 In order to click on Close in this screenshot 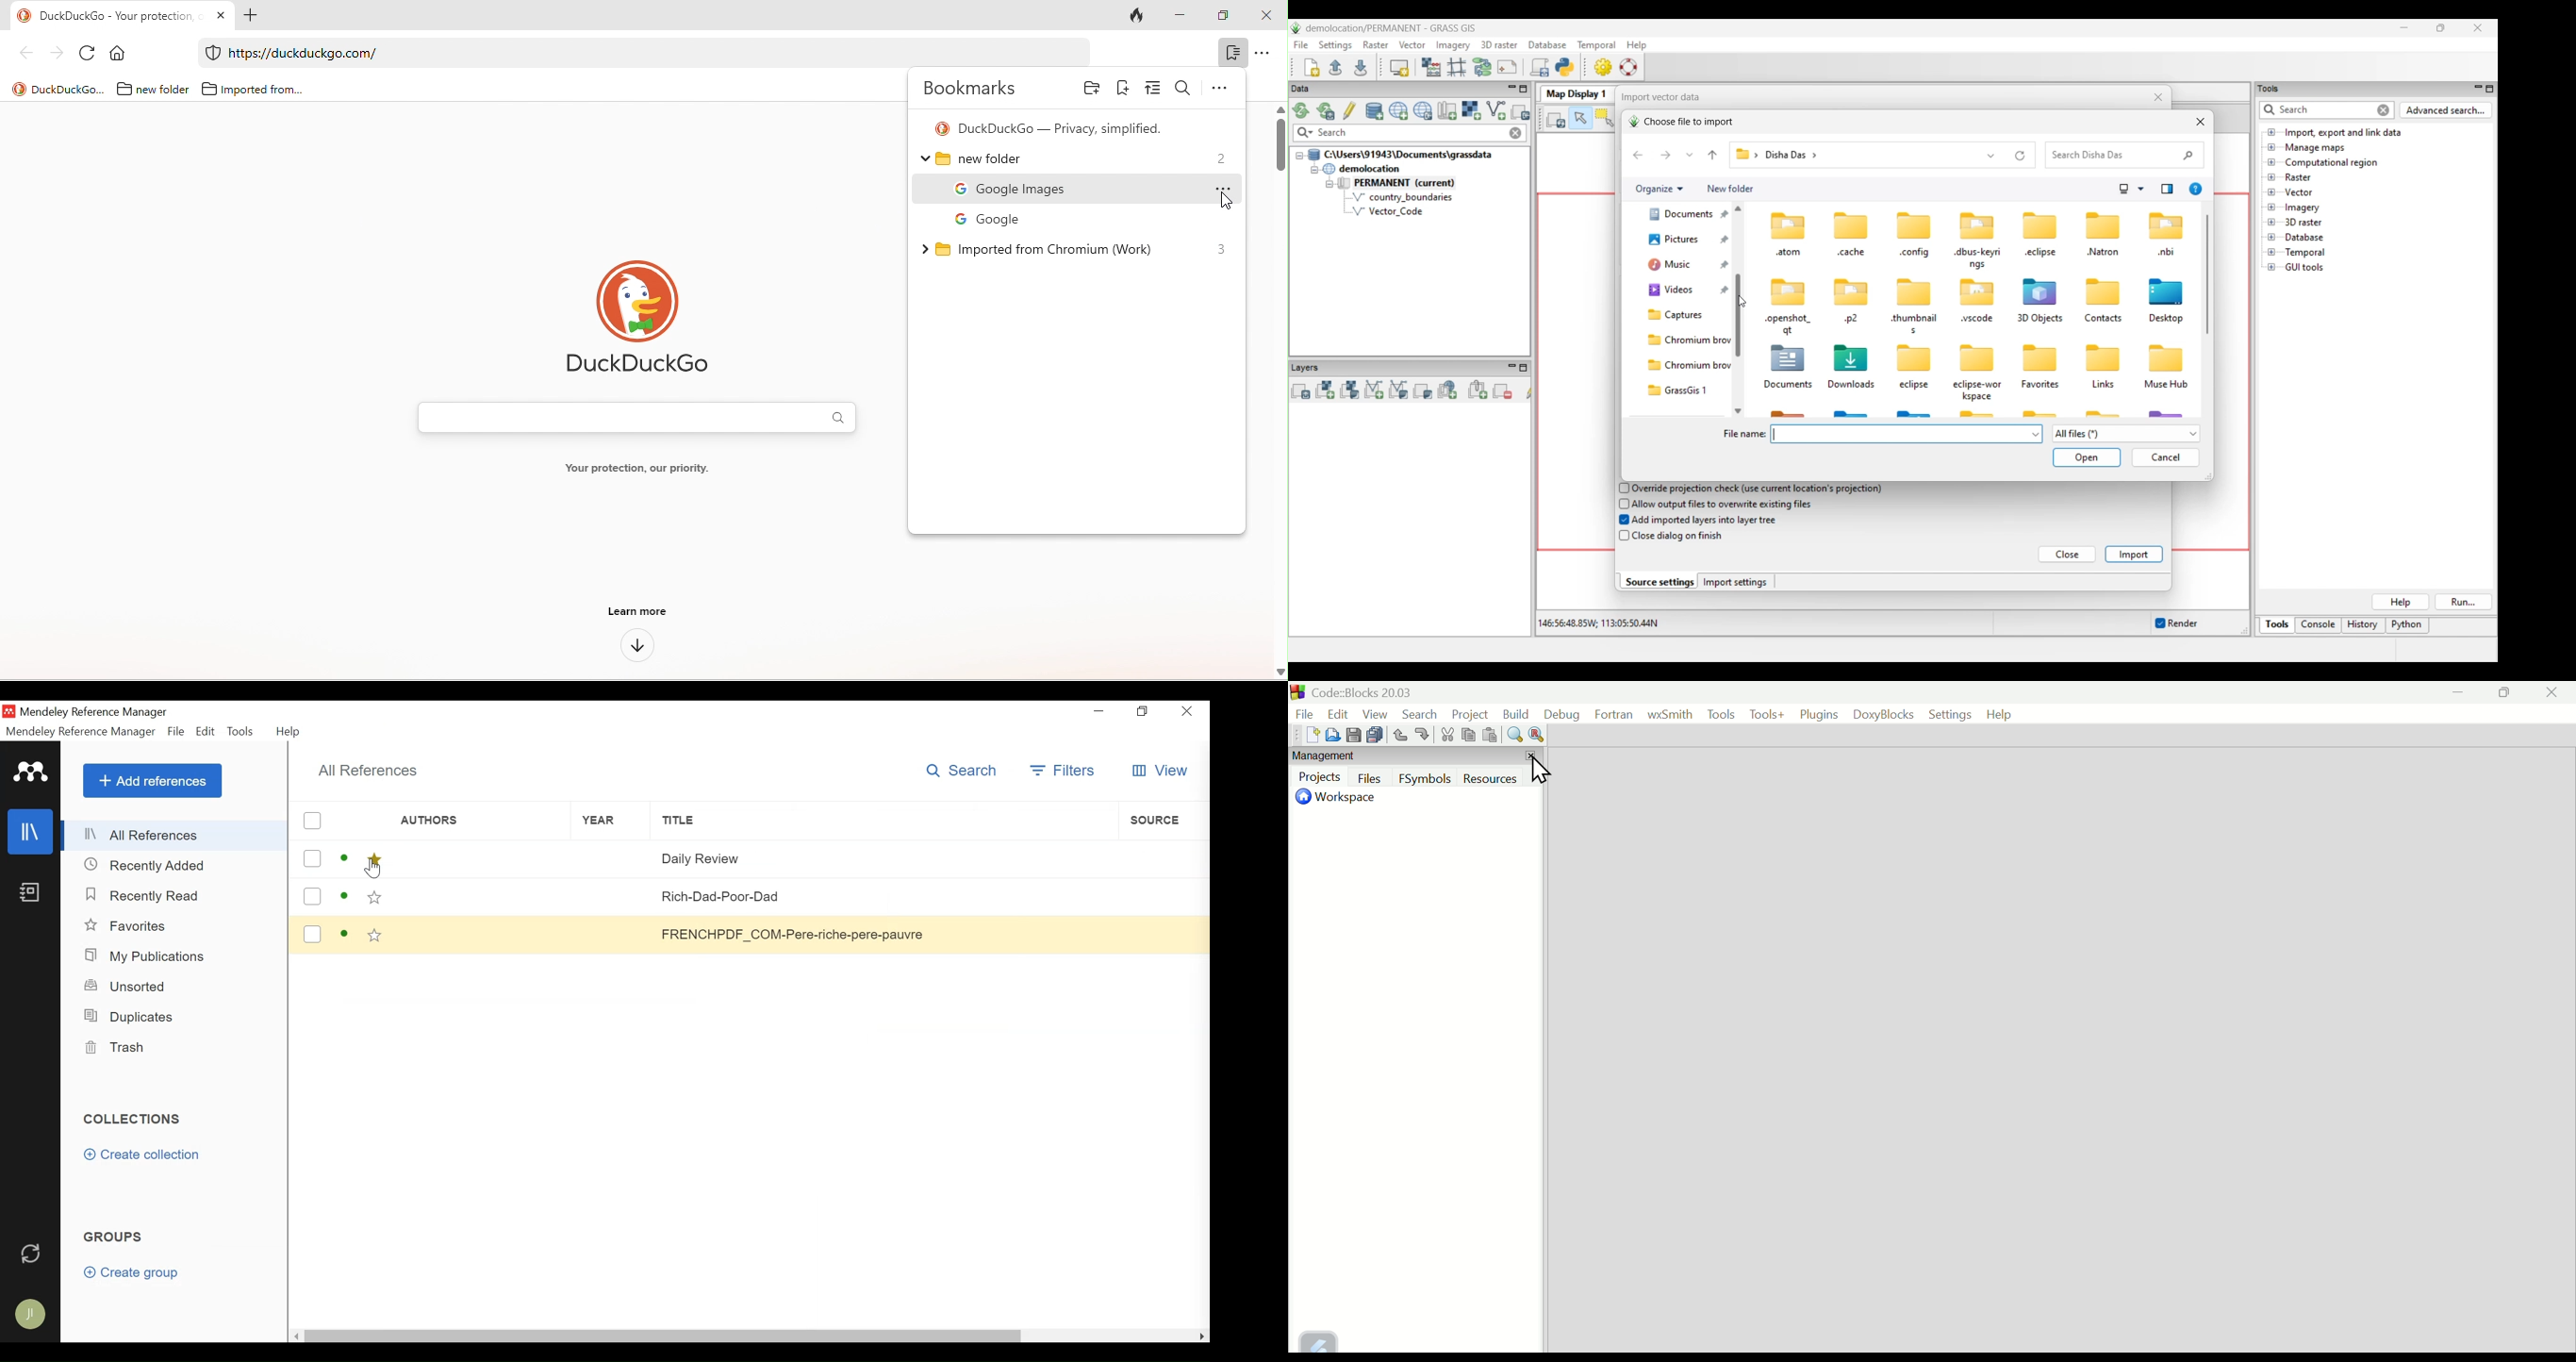, I will do `click(1531, 756)`.